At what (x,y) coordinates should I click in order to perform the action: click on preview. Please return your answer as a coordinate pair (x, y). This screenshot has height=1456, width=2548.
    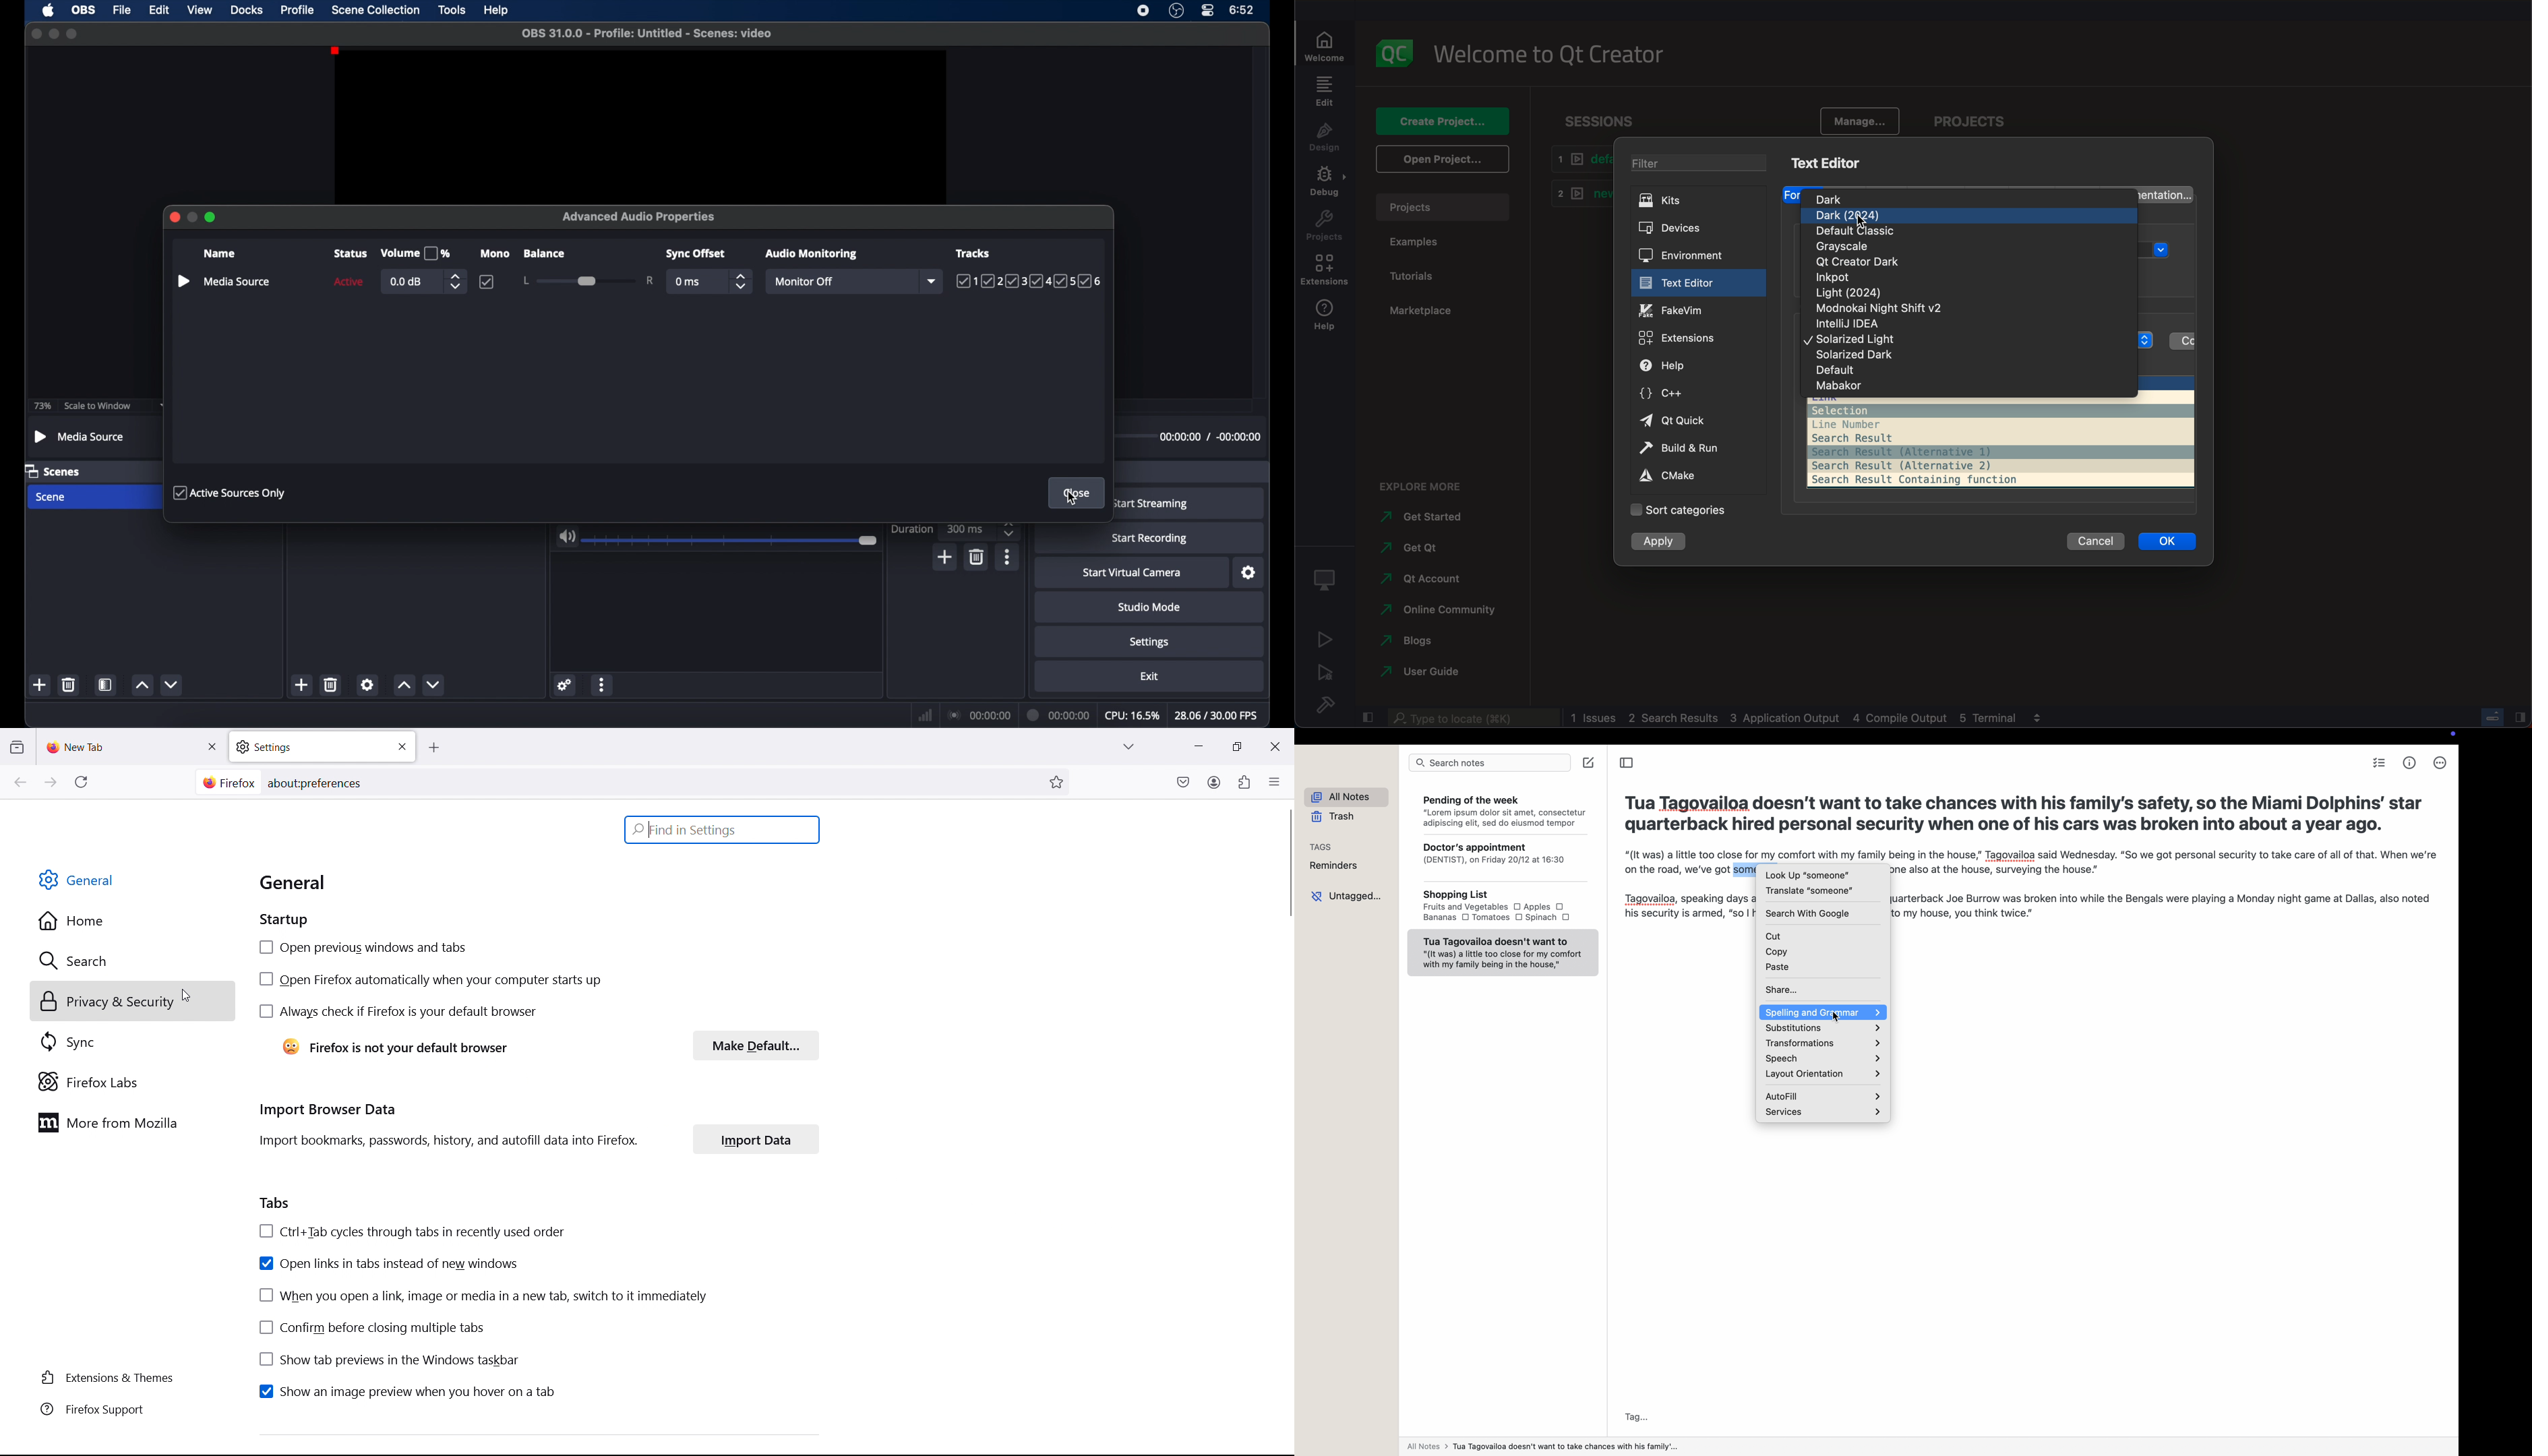
    Looking at the image, I should click on (1983, 442).